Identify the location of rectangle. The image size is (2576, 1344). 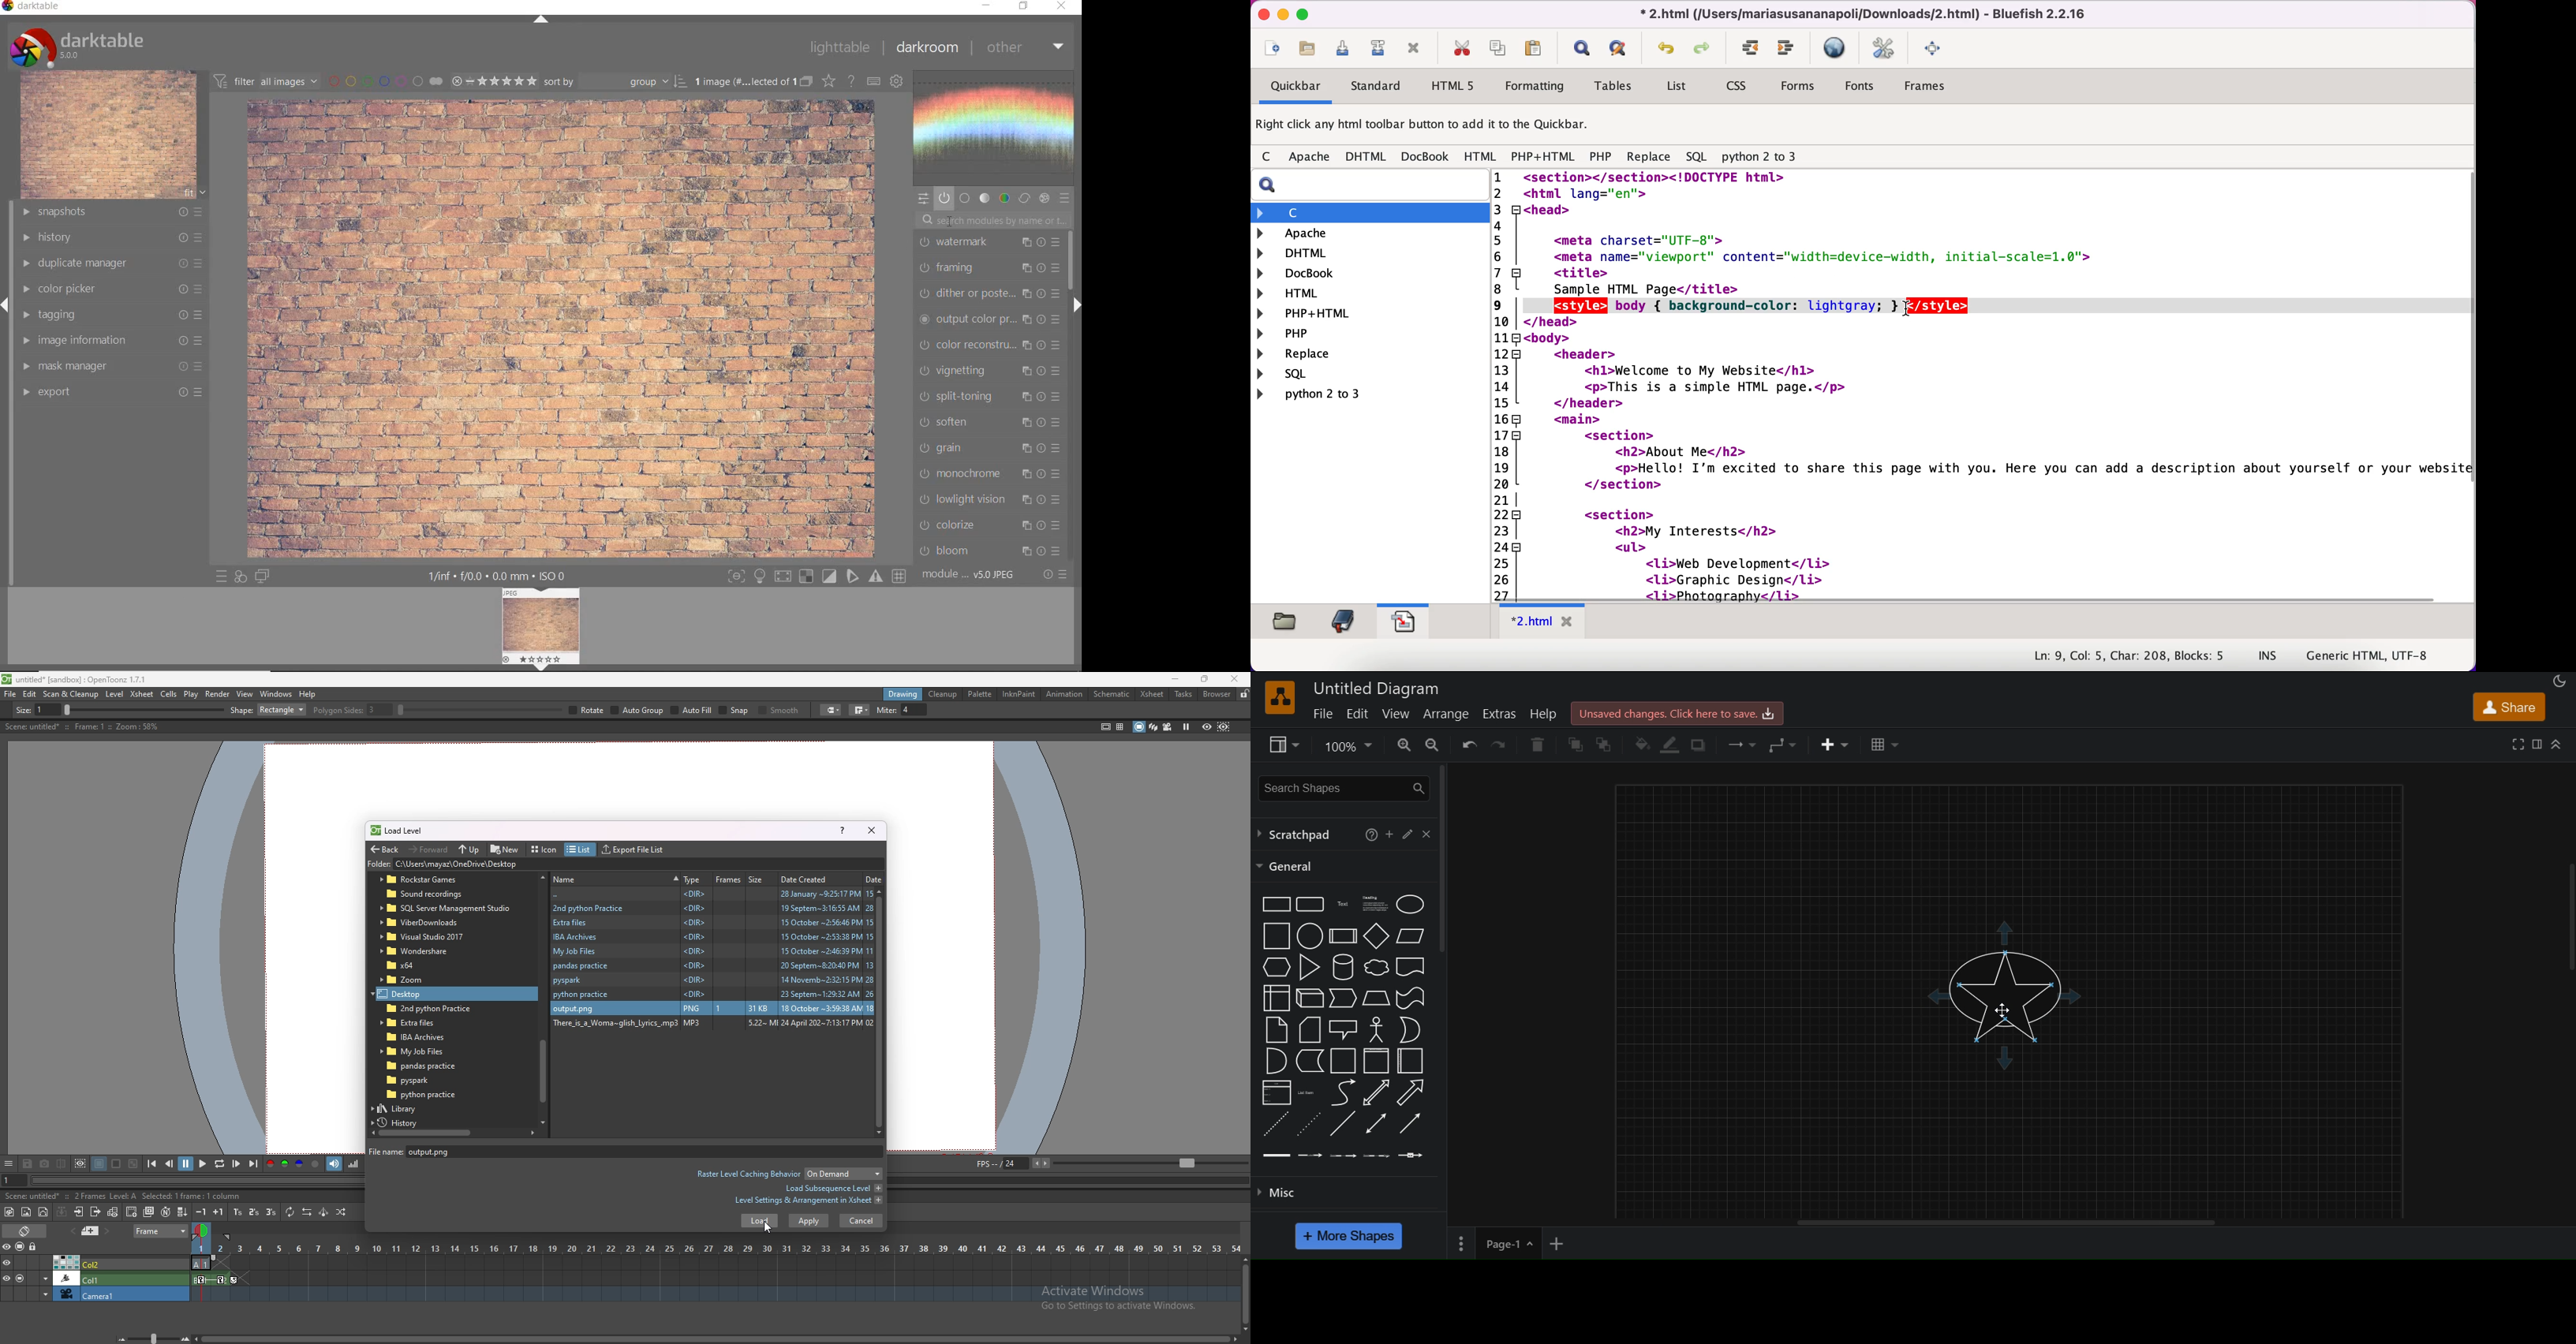
(1274, 903).